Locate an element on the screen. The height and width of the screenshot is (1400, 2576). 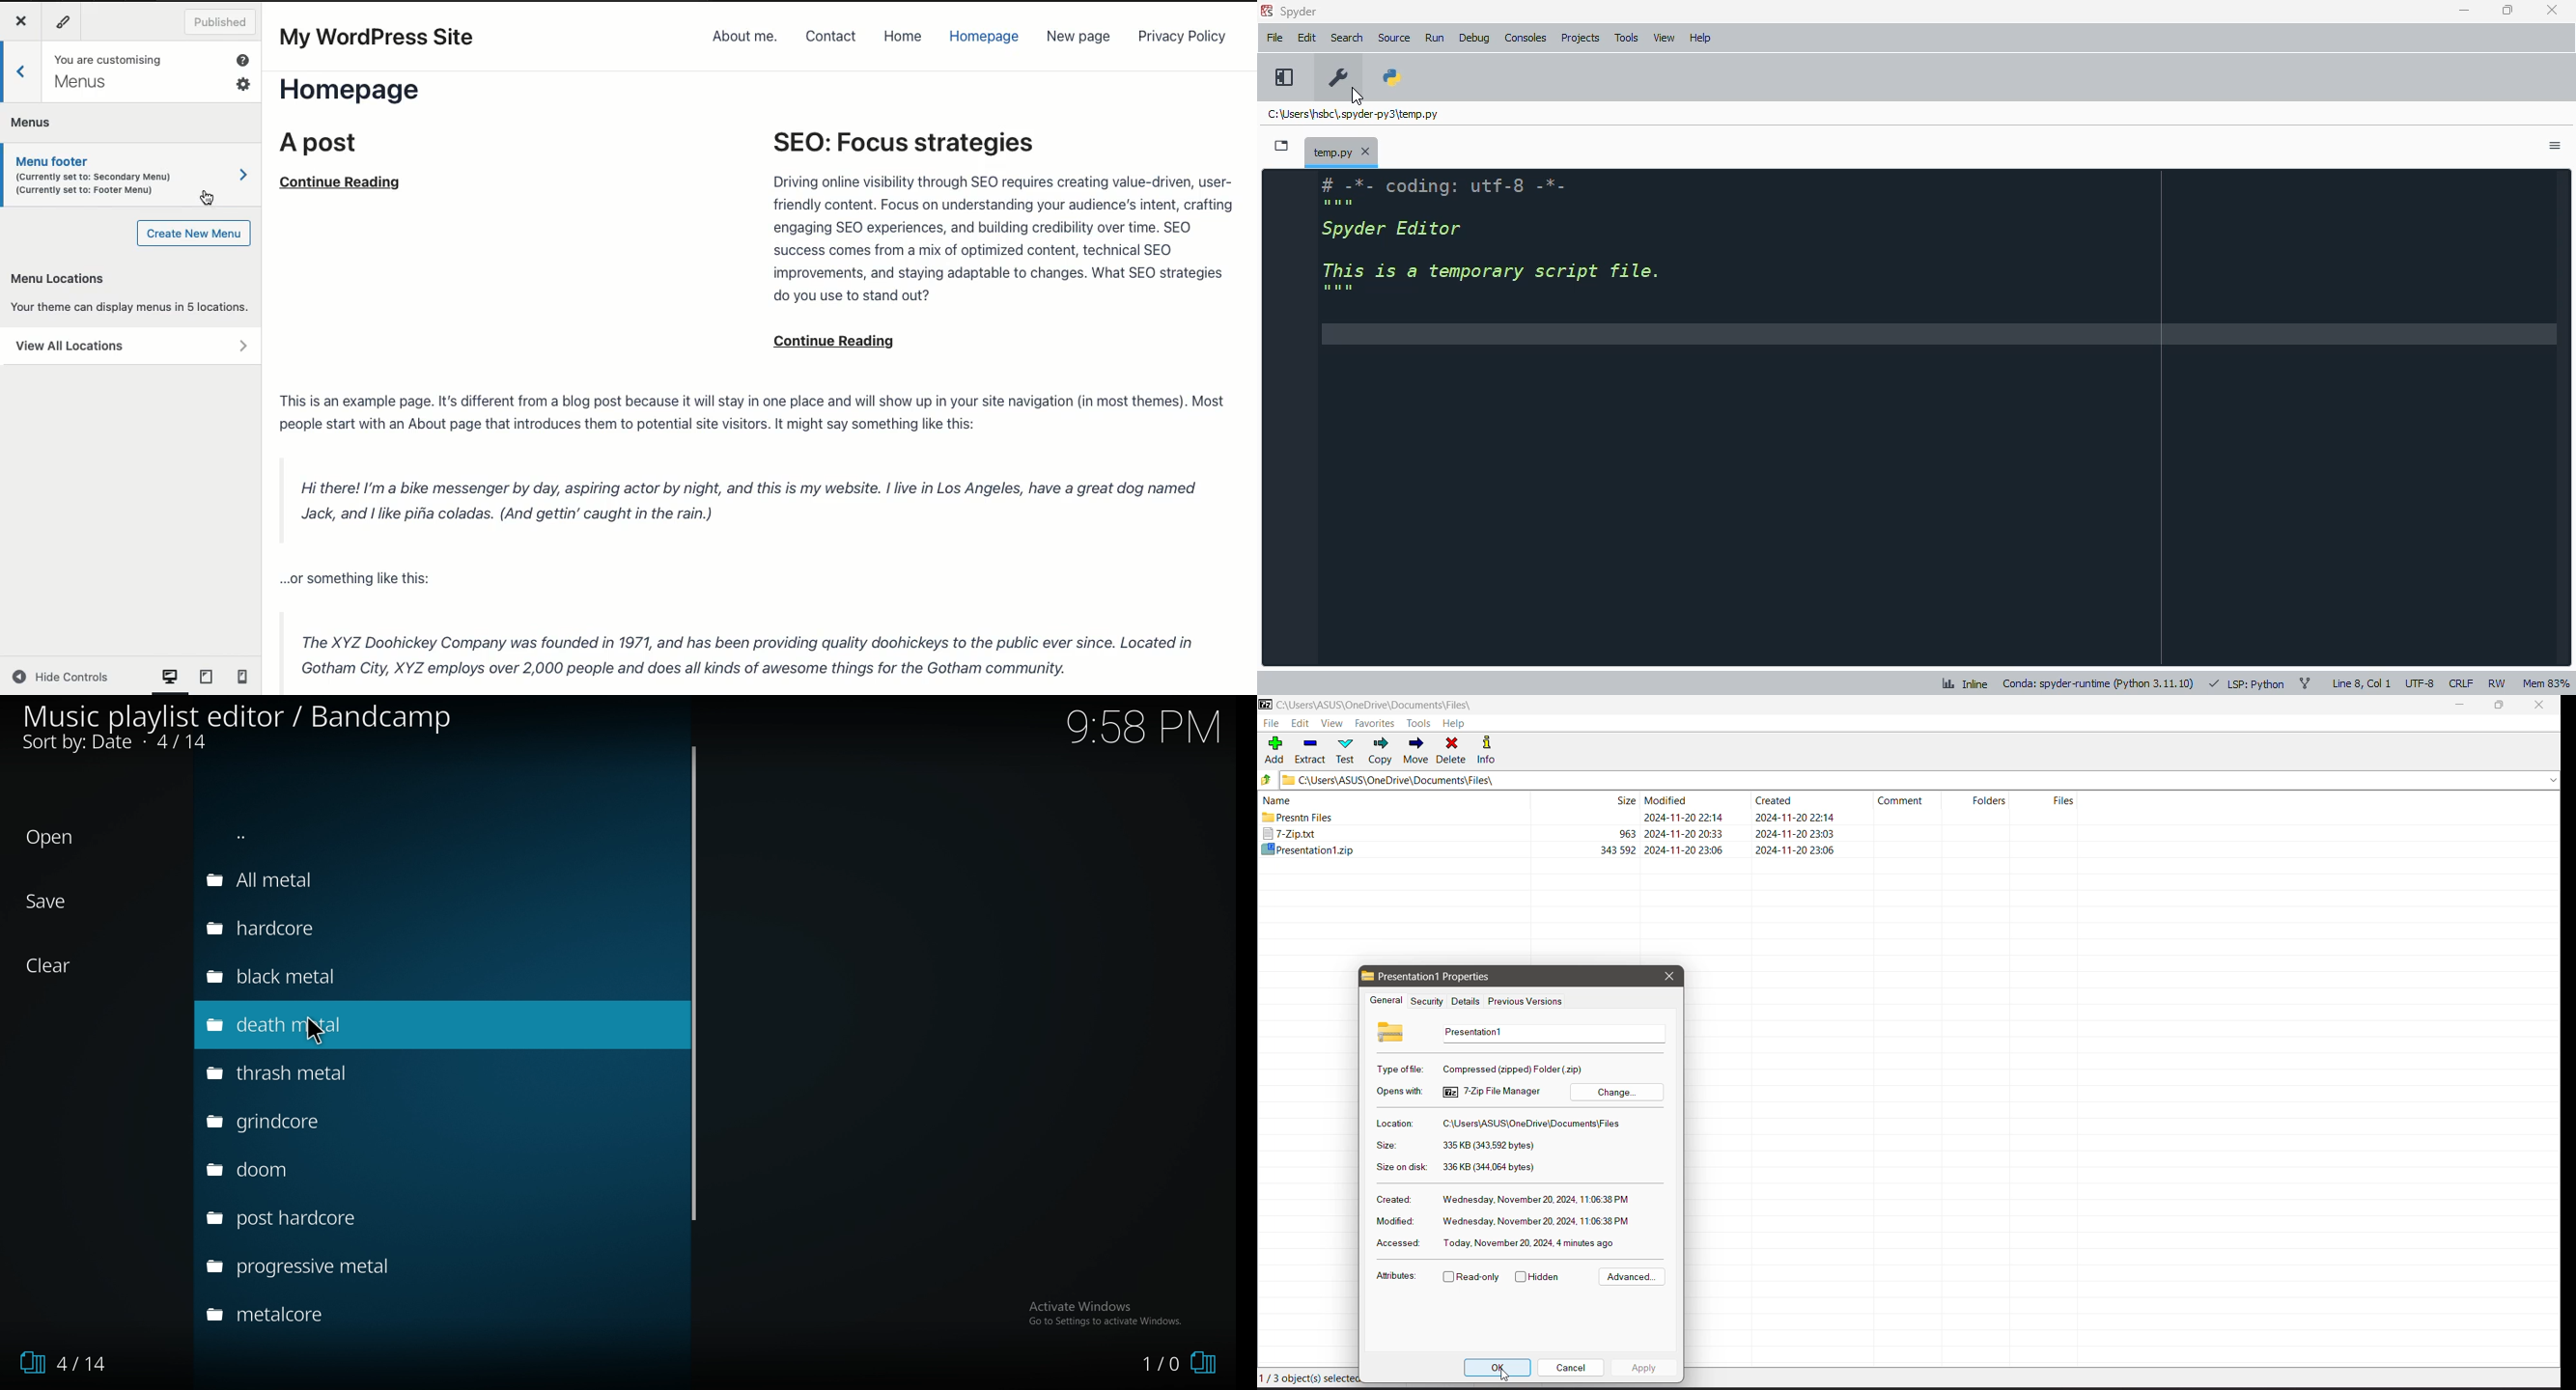
edit is located at coordinates (1306, 38).